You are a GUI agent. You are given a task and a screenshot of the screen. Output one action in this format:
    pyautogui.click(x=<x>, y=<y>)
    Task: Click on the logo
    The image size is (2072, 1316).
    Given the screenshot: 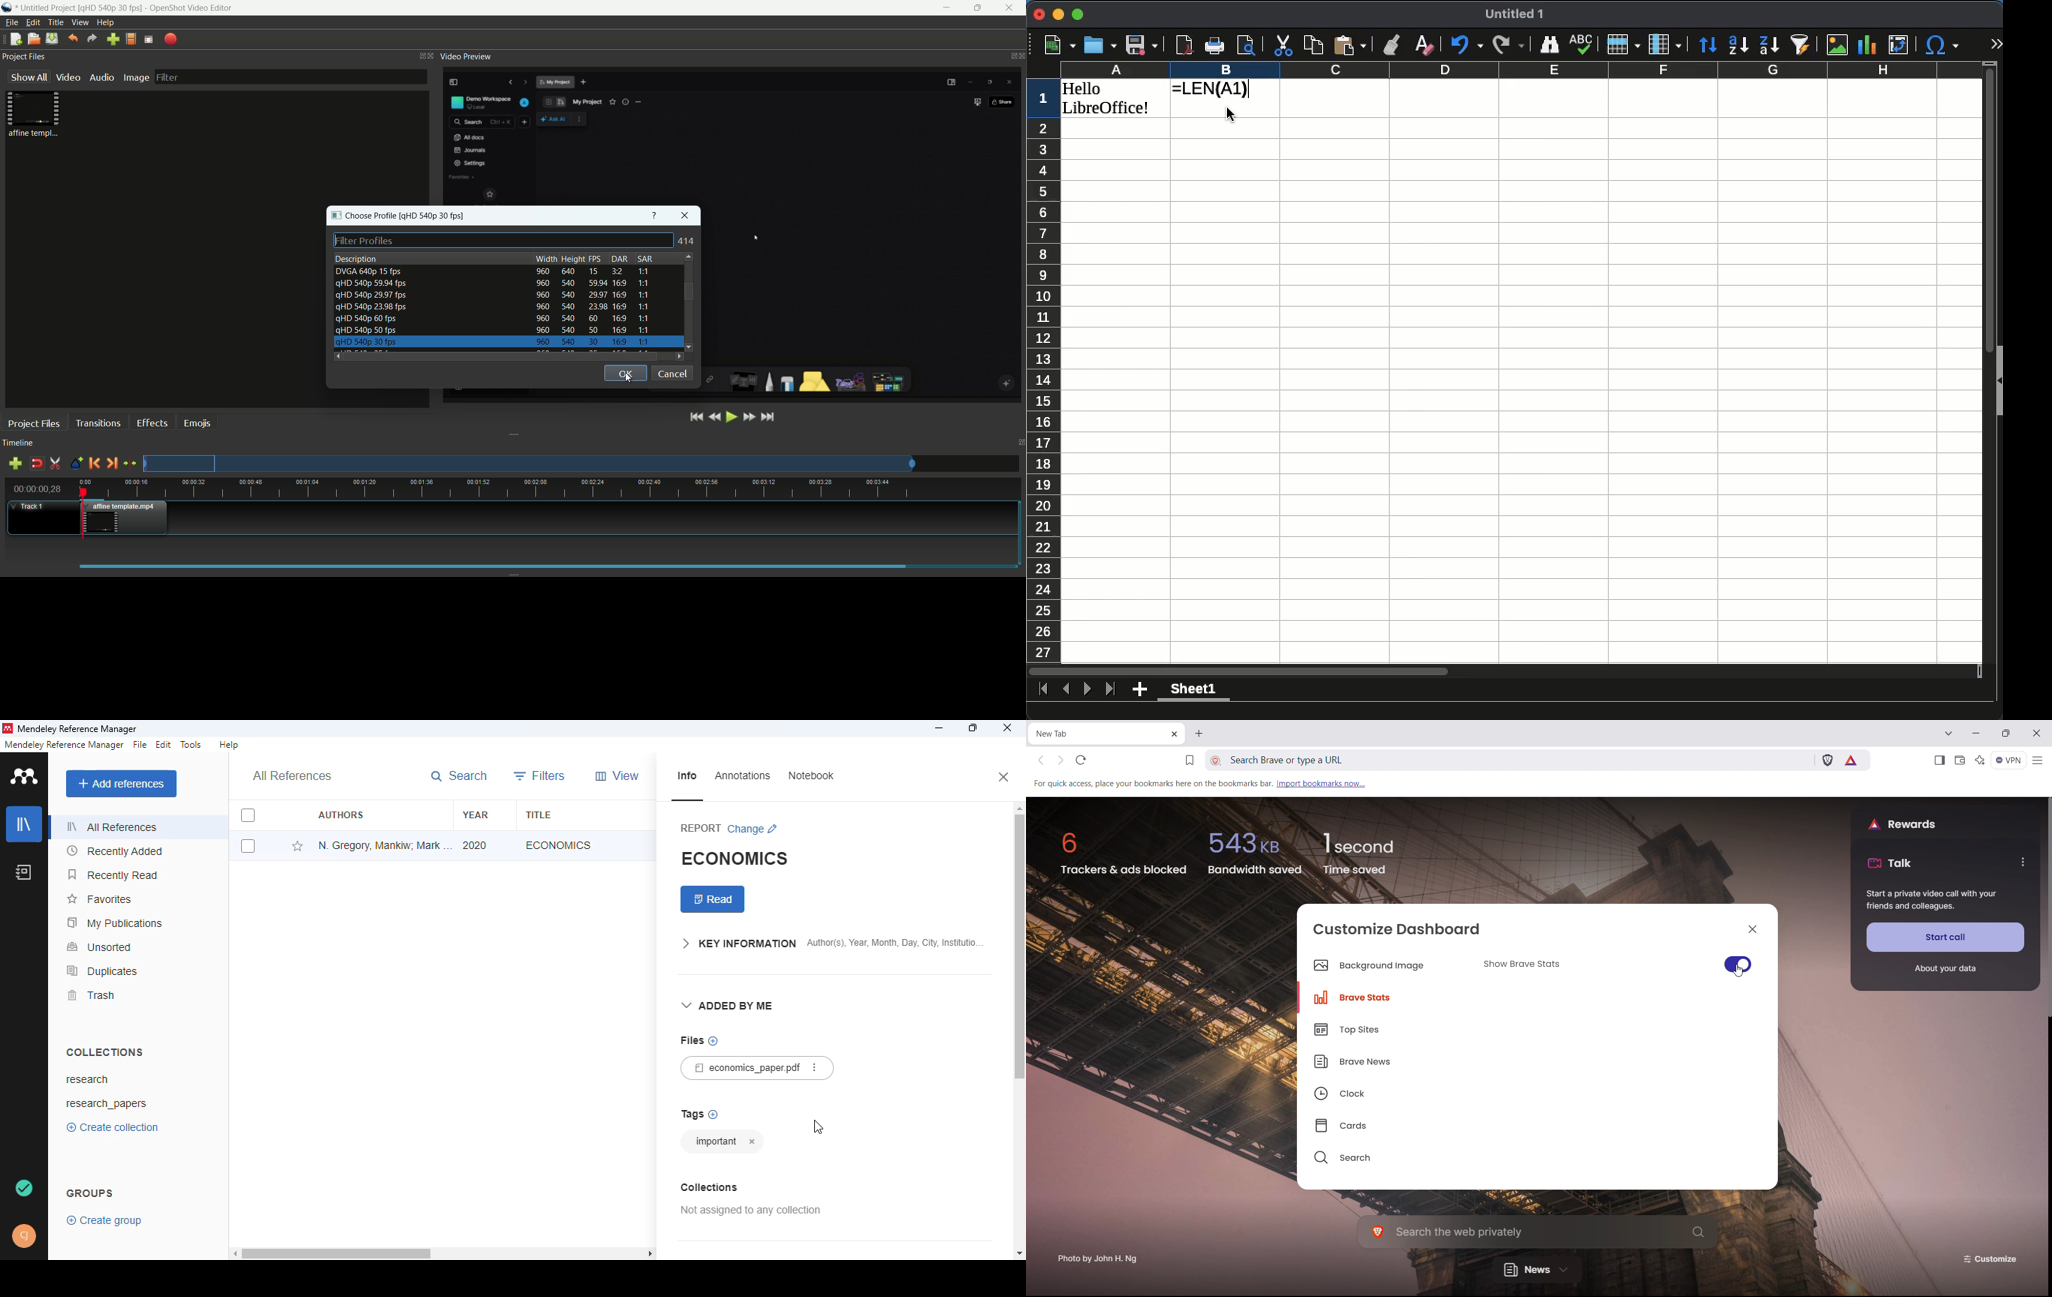 What is the action you would take?
    pyautogui.click(x=26, y=777)
    